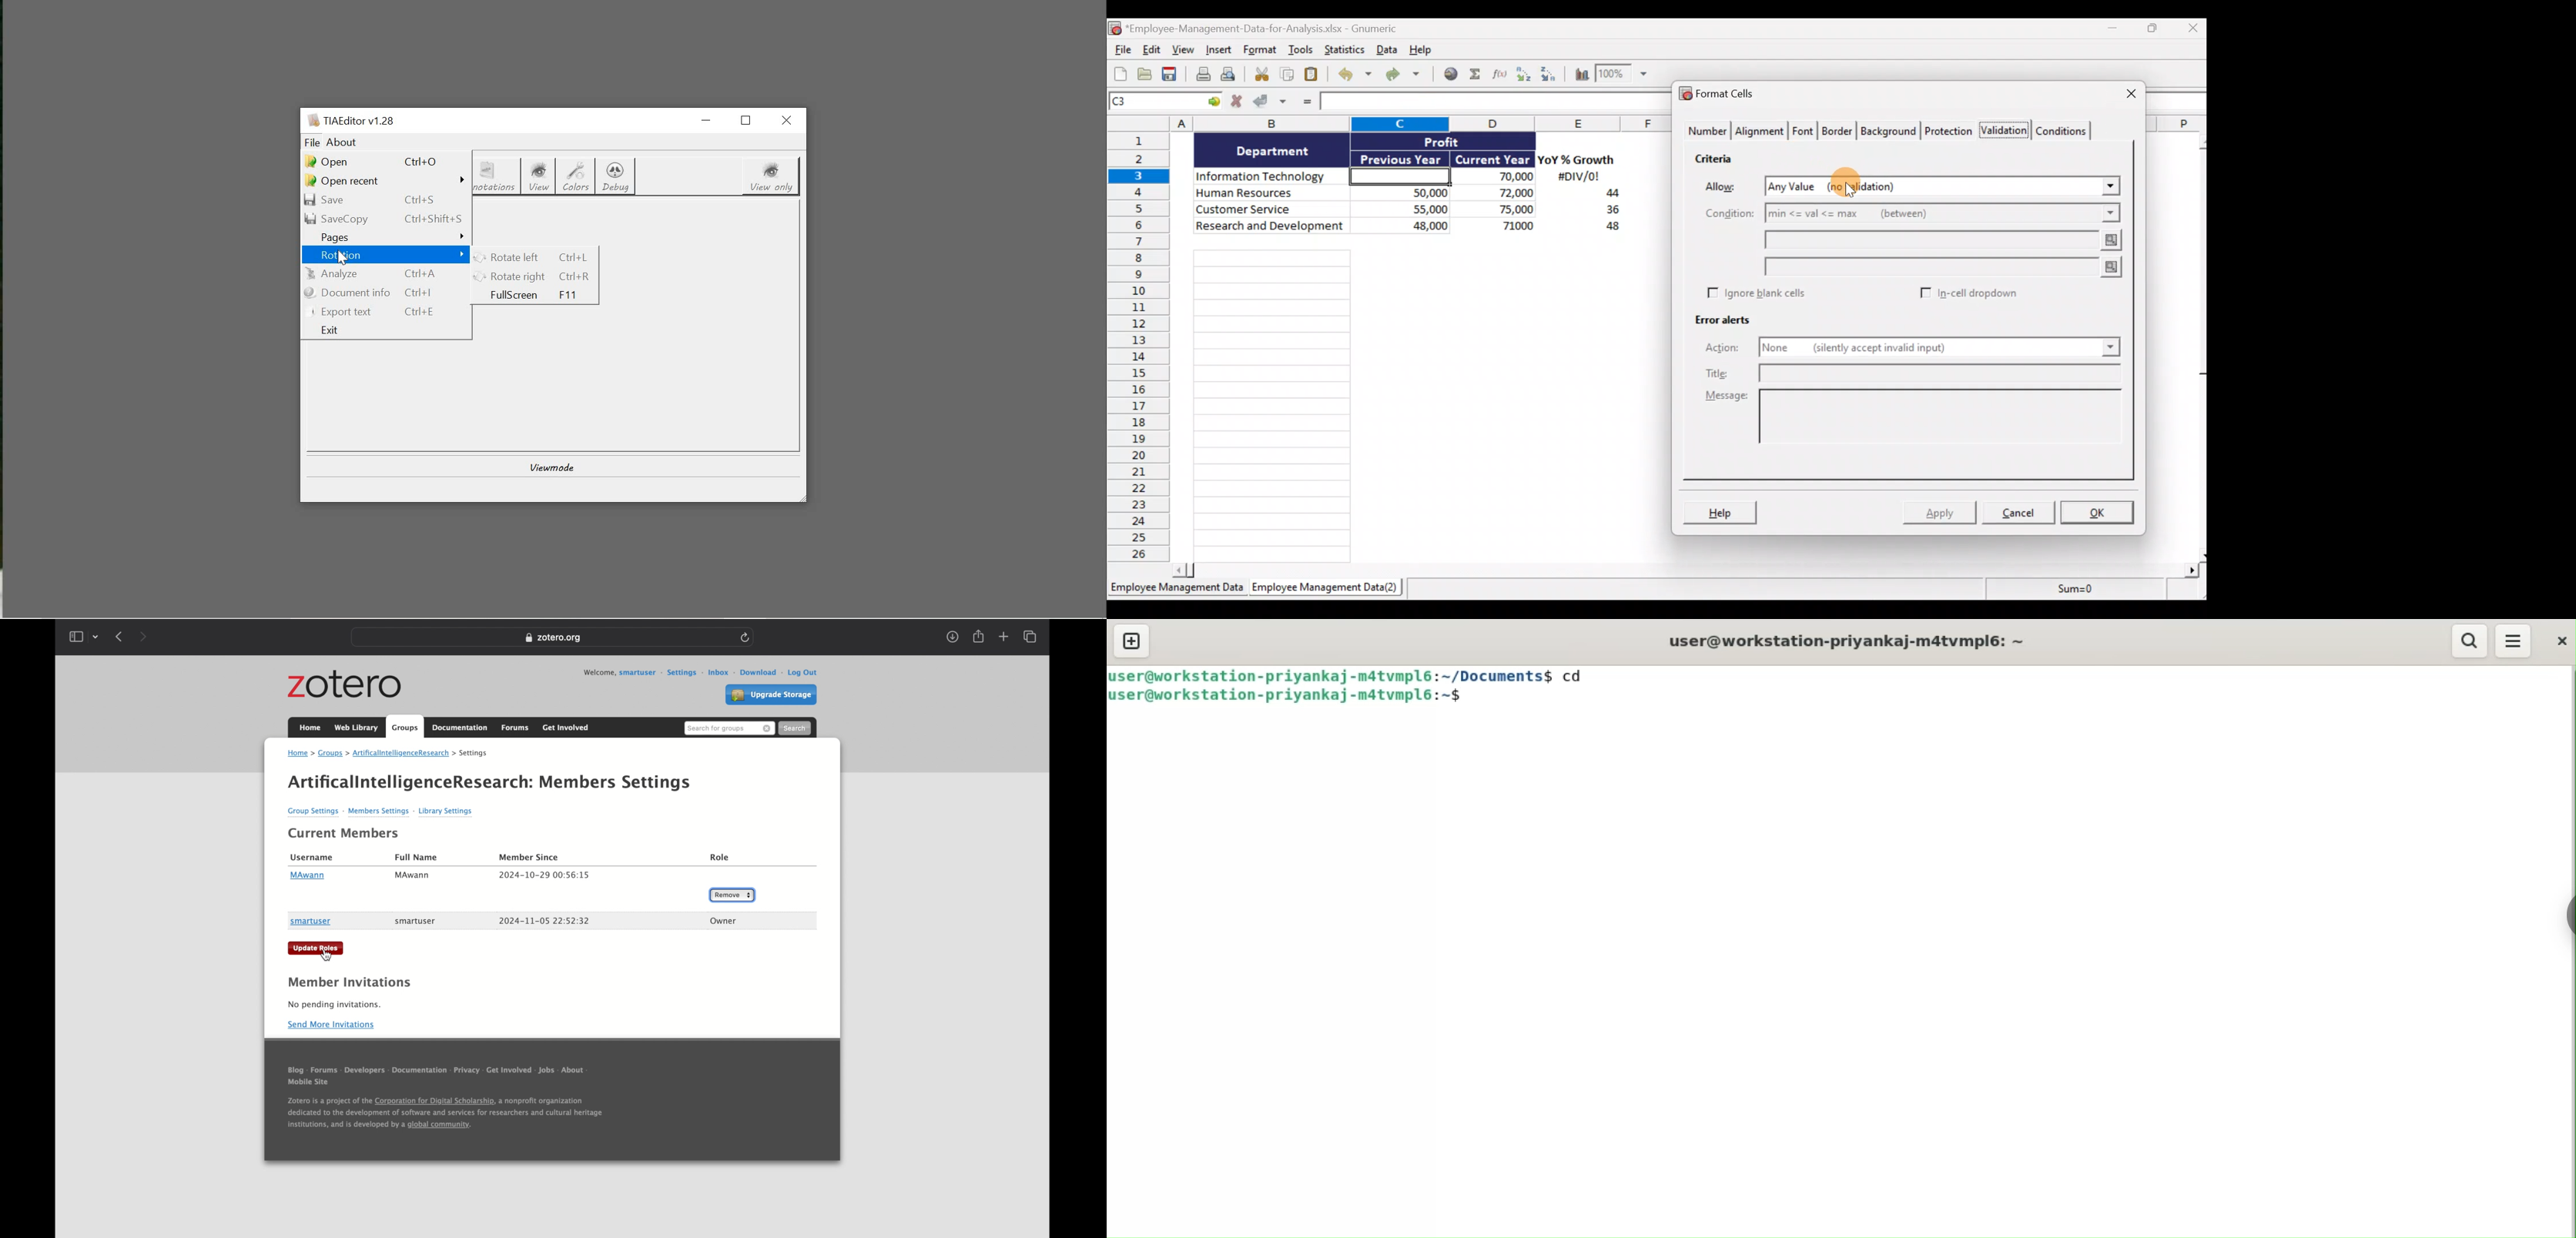 Image resolution: width=2576 pixels, height=1260 pixels. What do you see at coordinates (617, 176) in the screenshot?
I see `debug` at bounding box center [617, 176].